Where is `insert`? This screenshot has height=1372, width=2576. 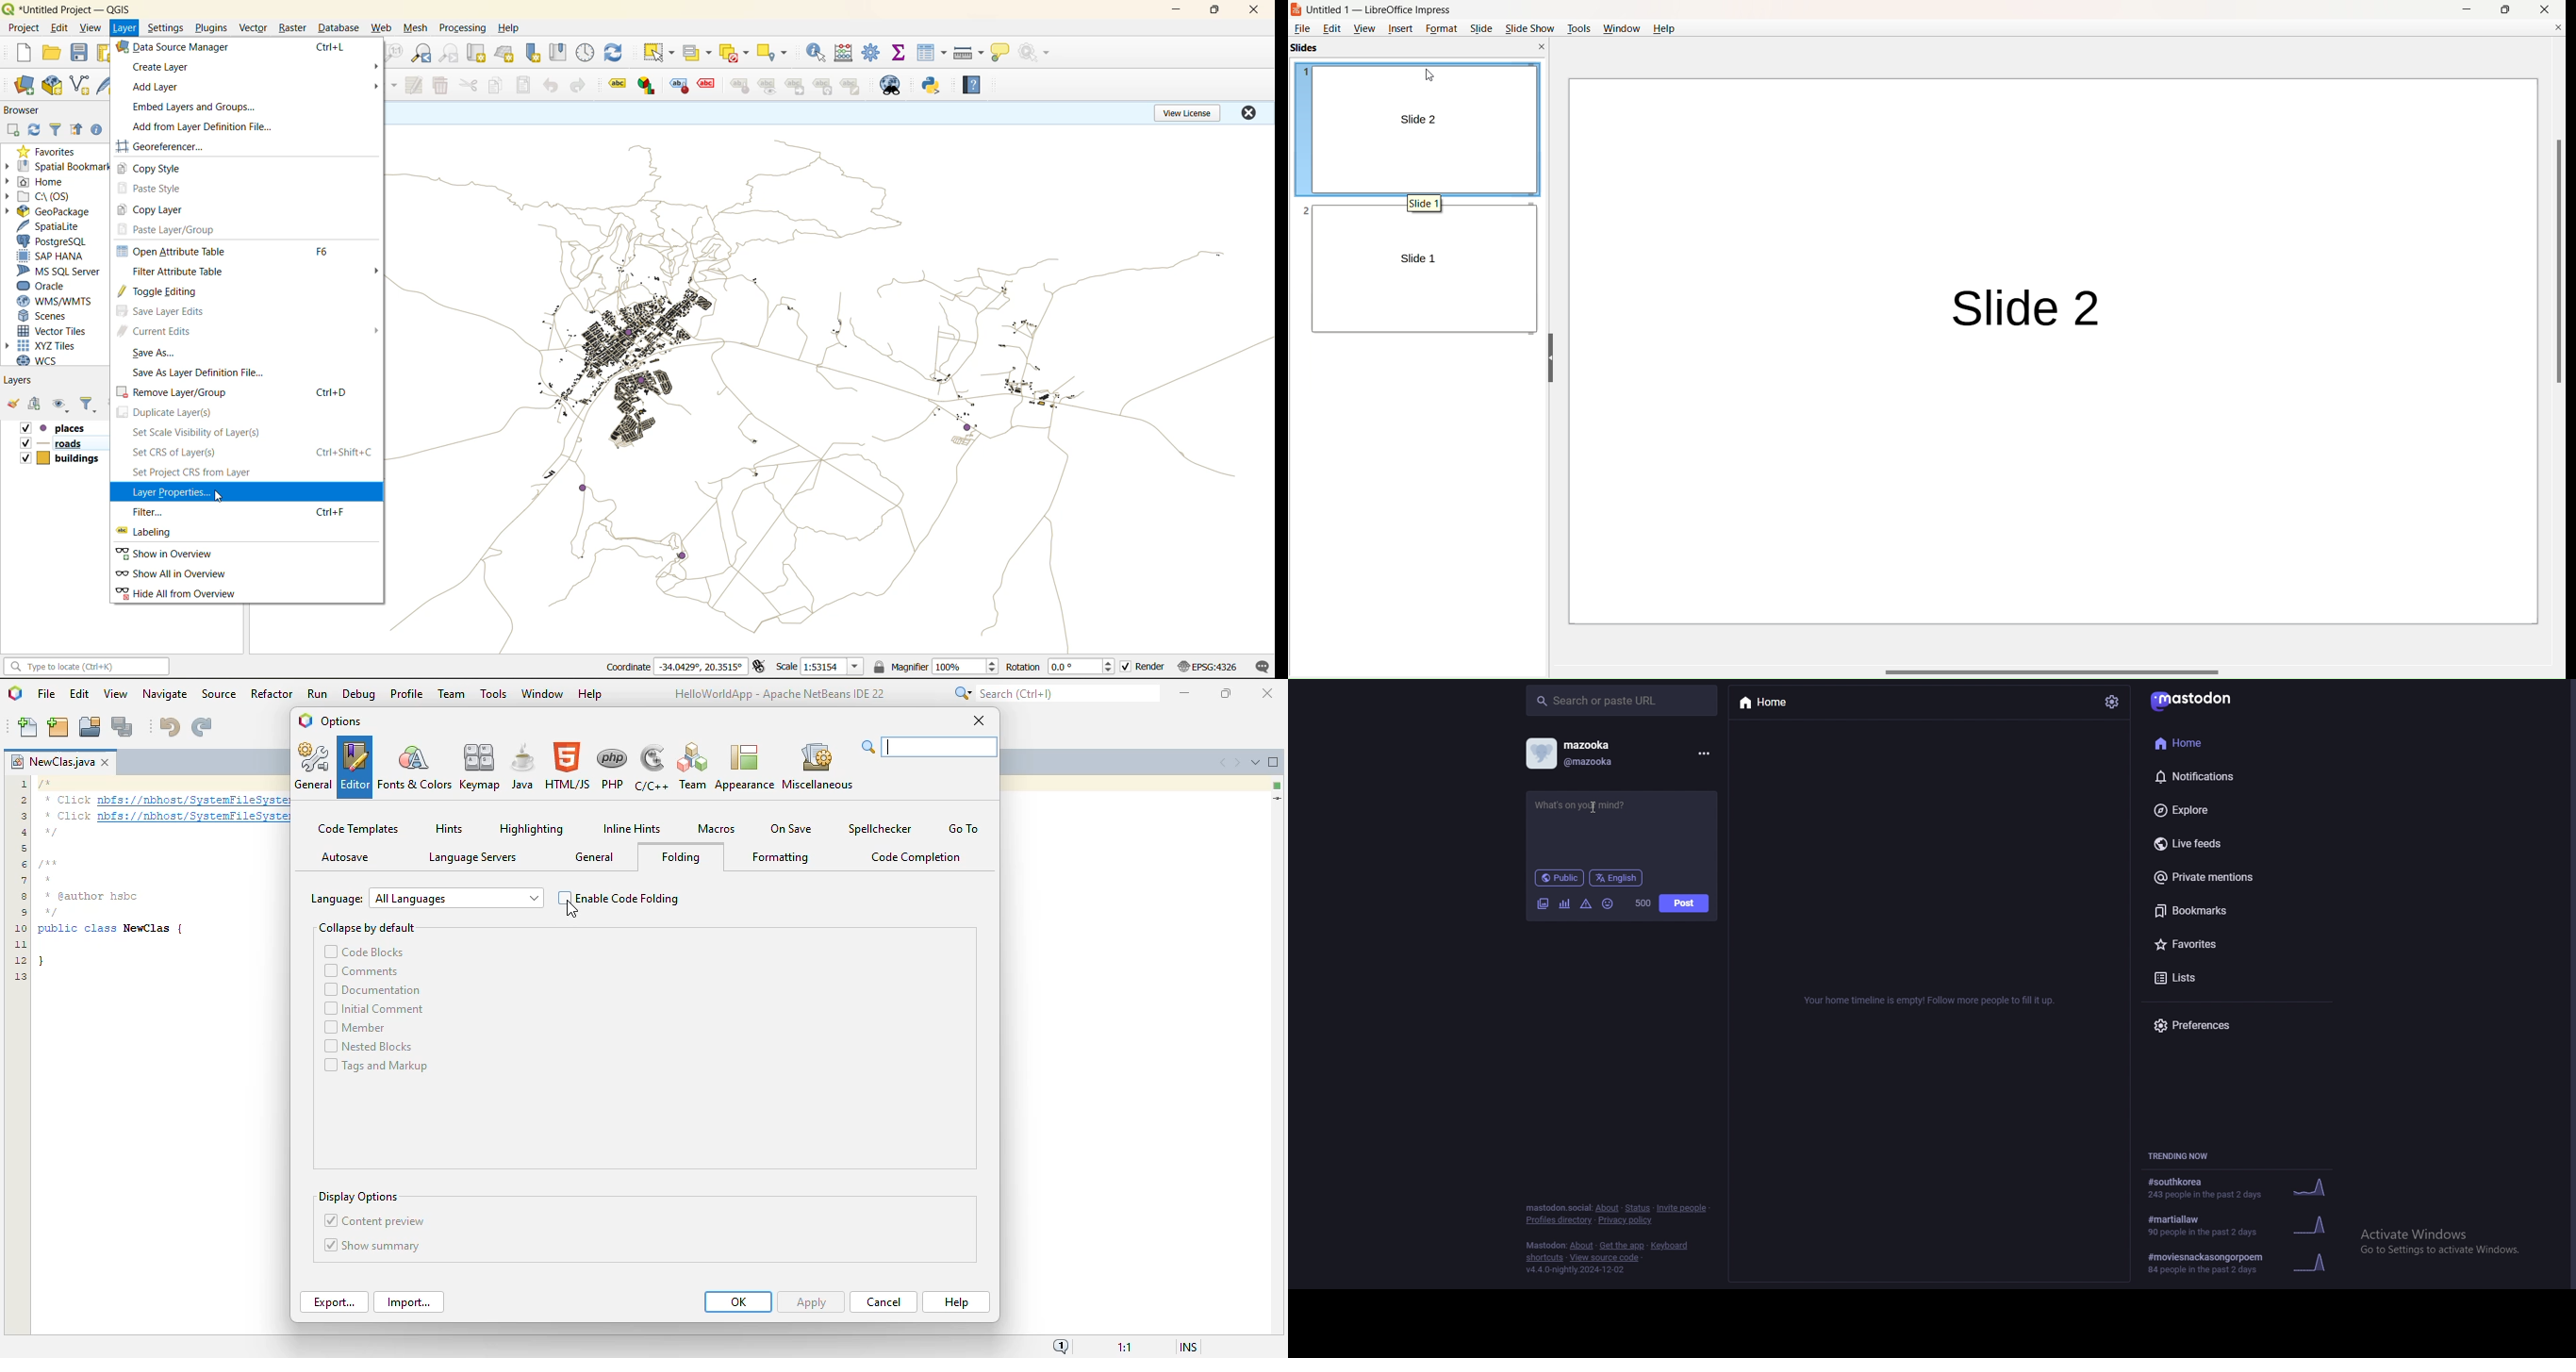 insert is located at coordinates (1401, 30).